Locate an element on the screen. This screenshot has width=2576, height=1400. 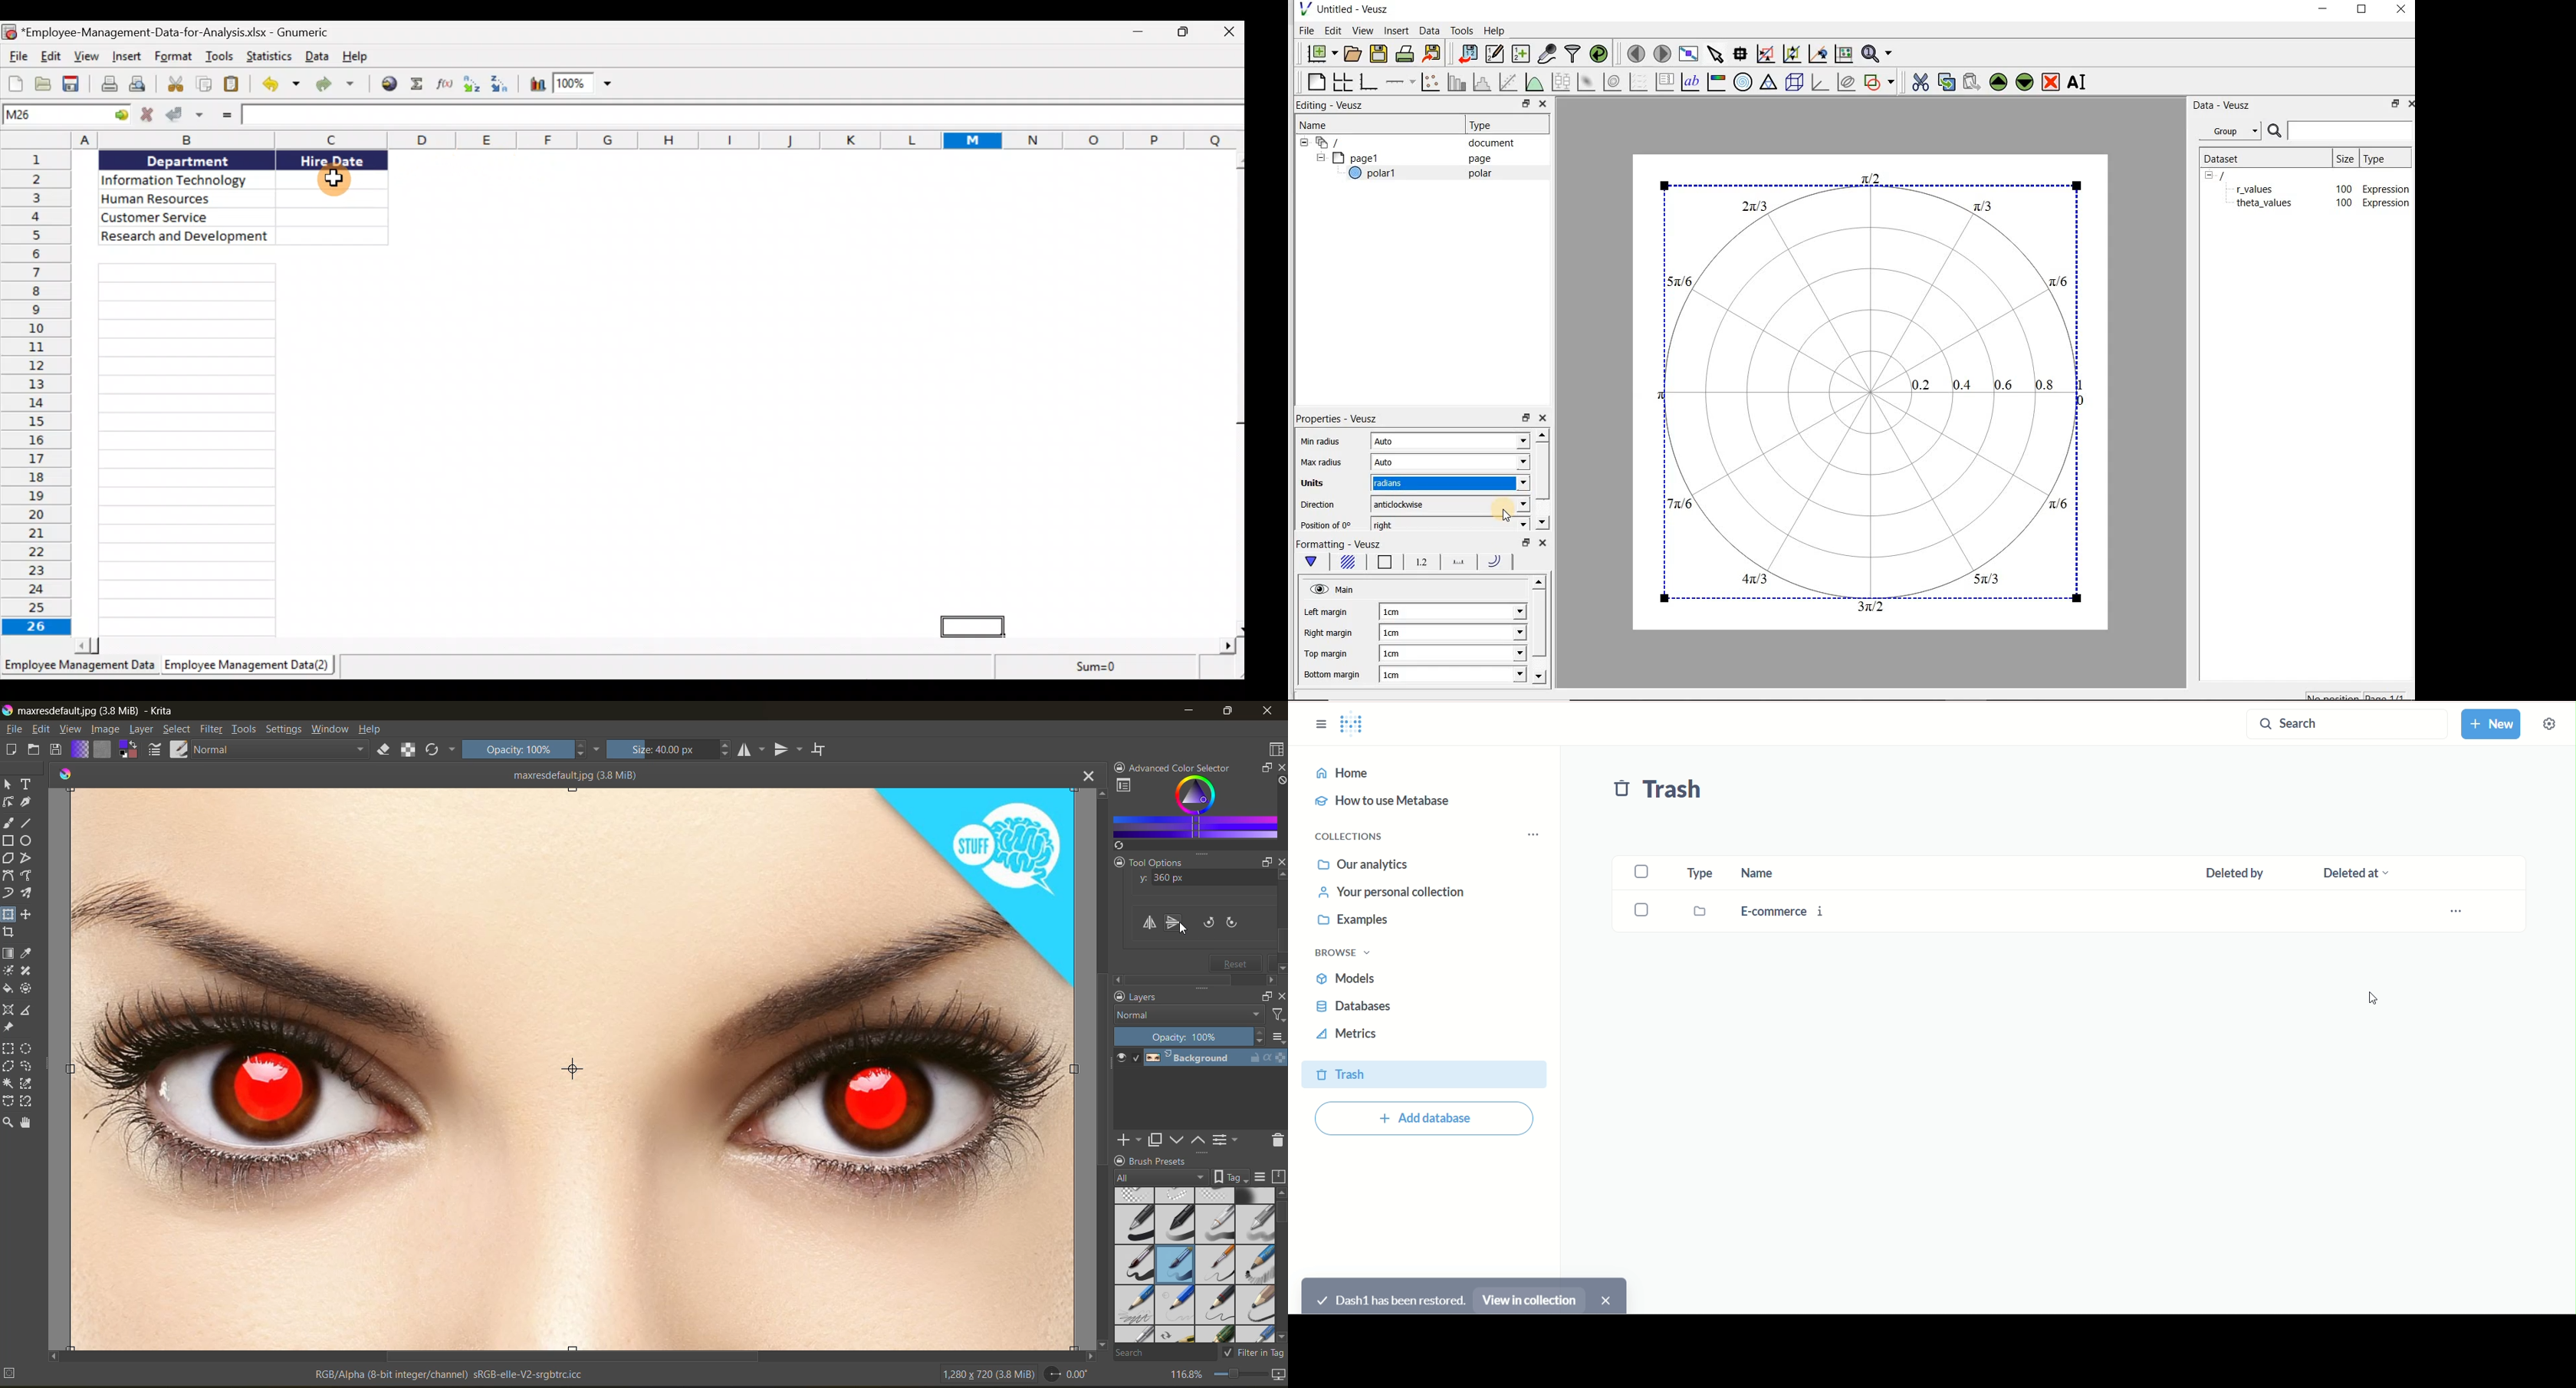
database is located at coordinates (1354, 1006).